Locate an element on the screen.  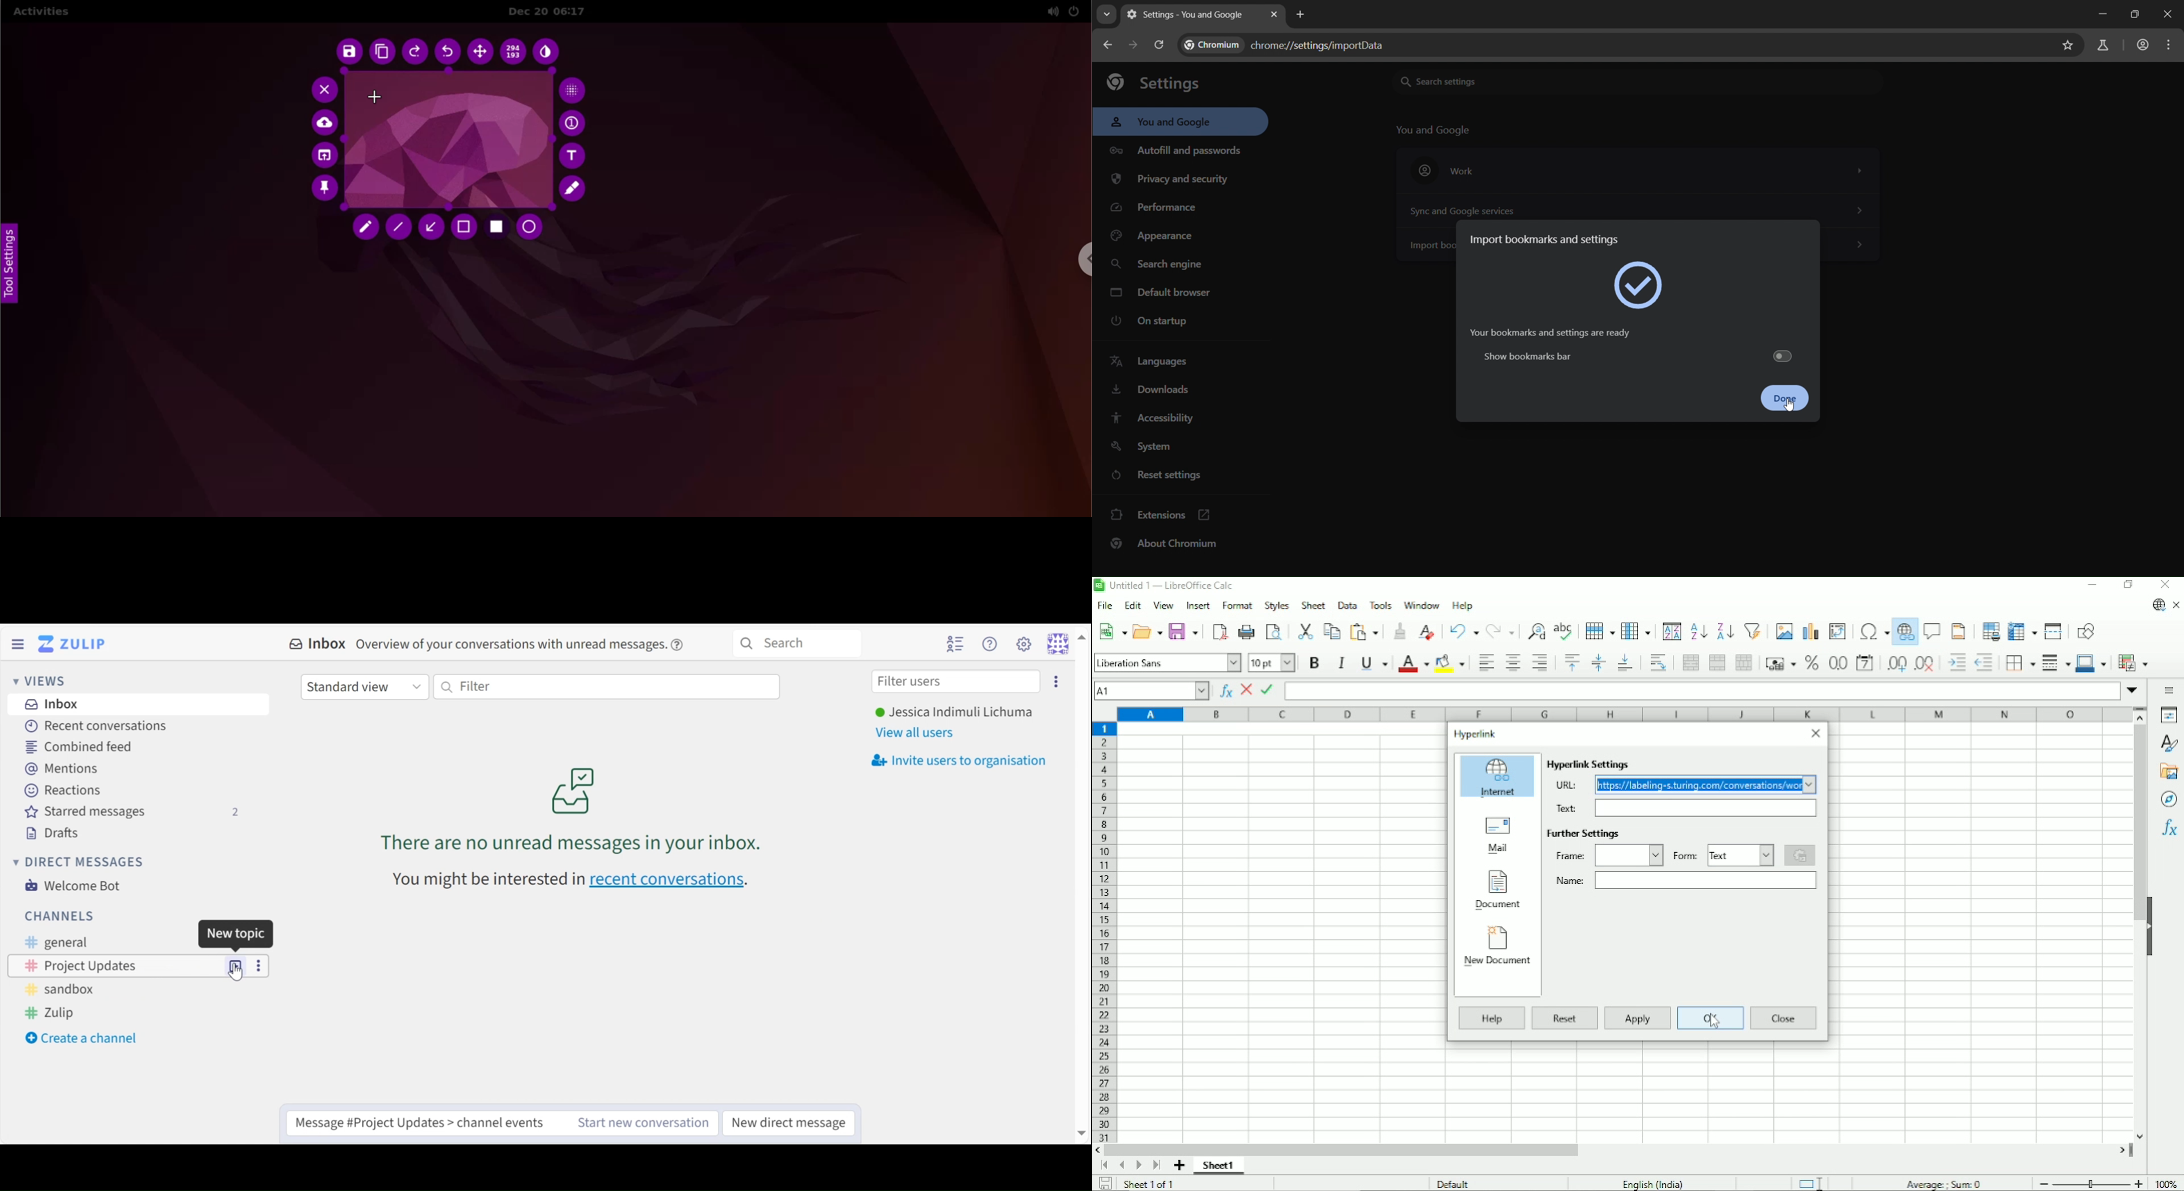
settings is located at coordinates (1158, 83).